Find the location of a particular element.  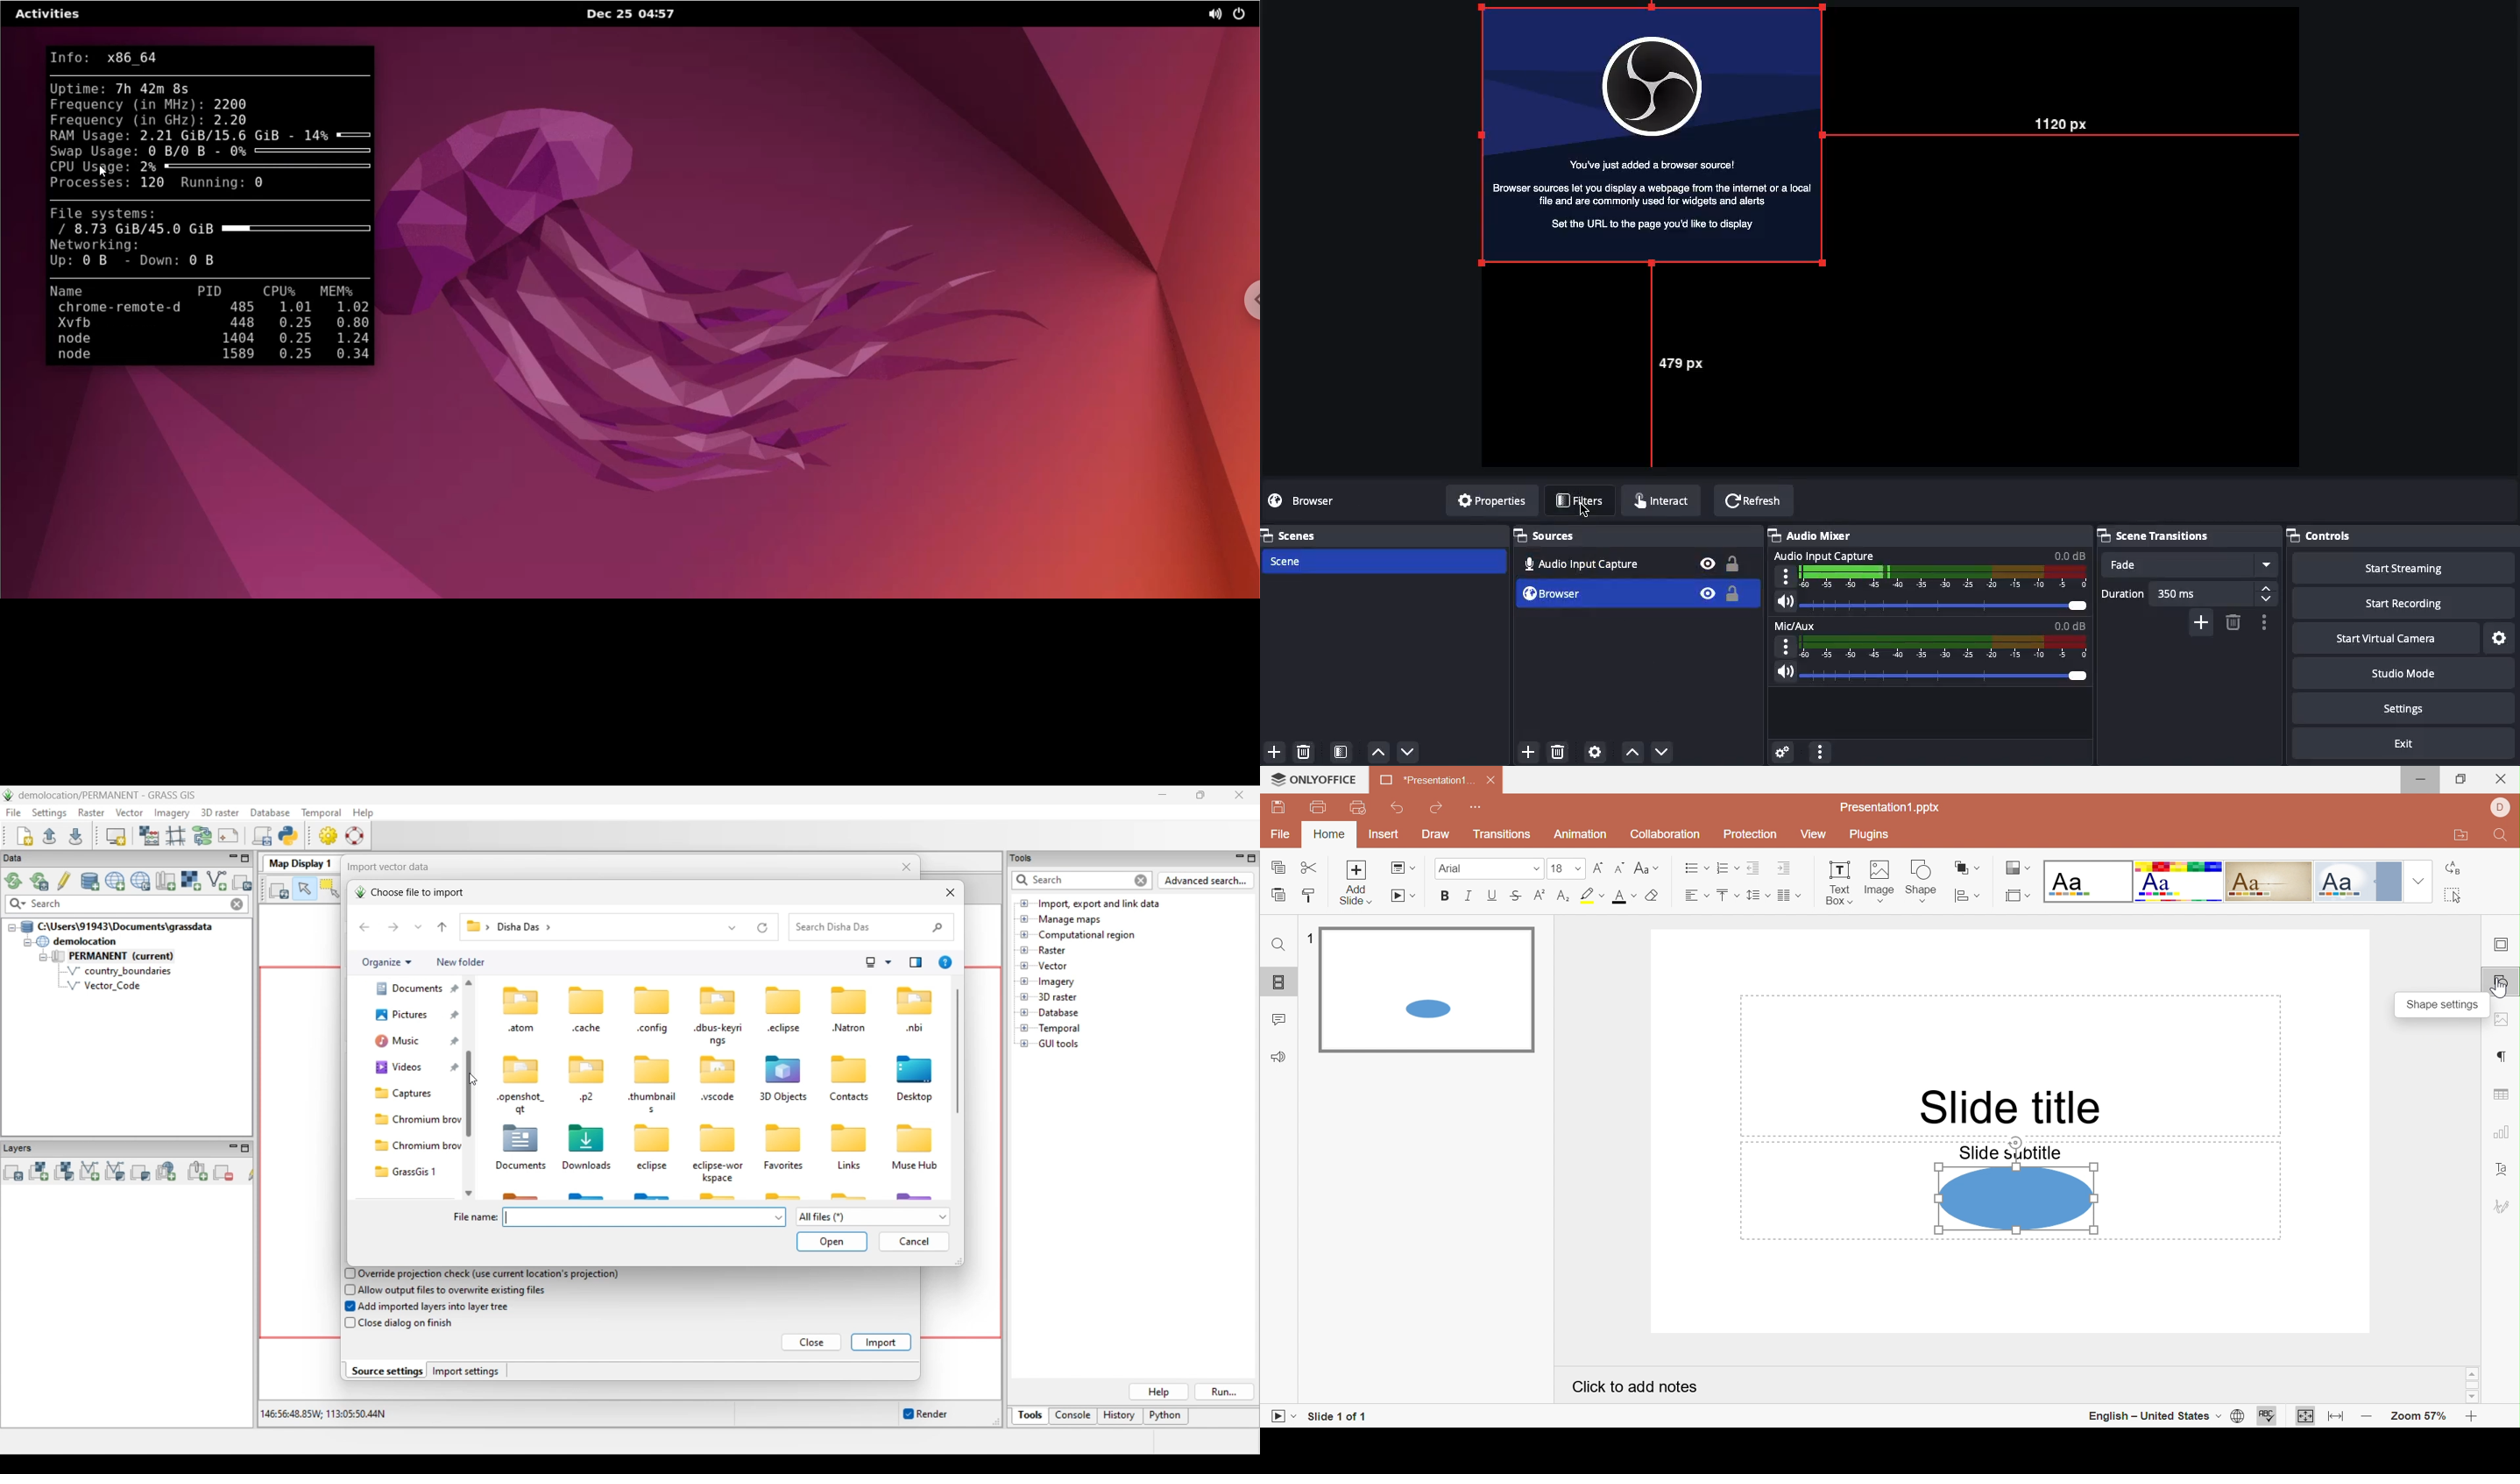

Set document language is located at coordinates (2238, 1417).